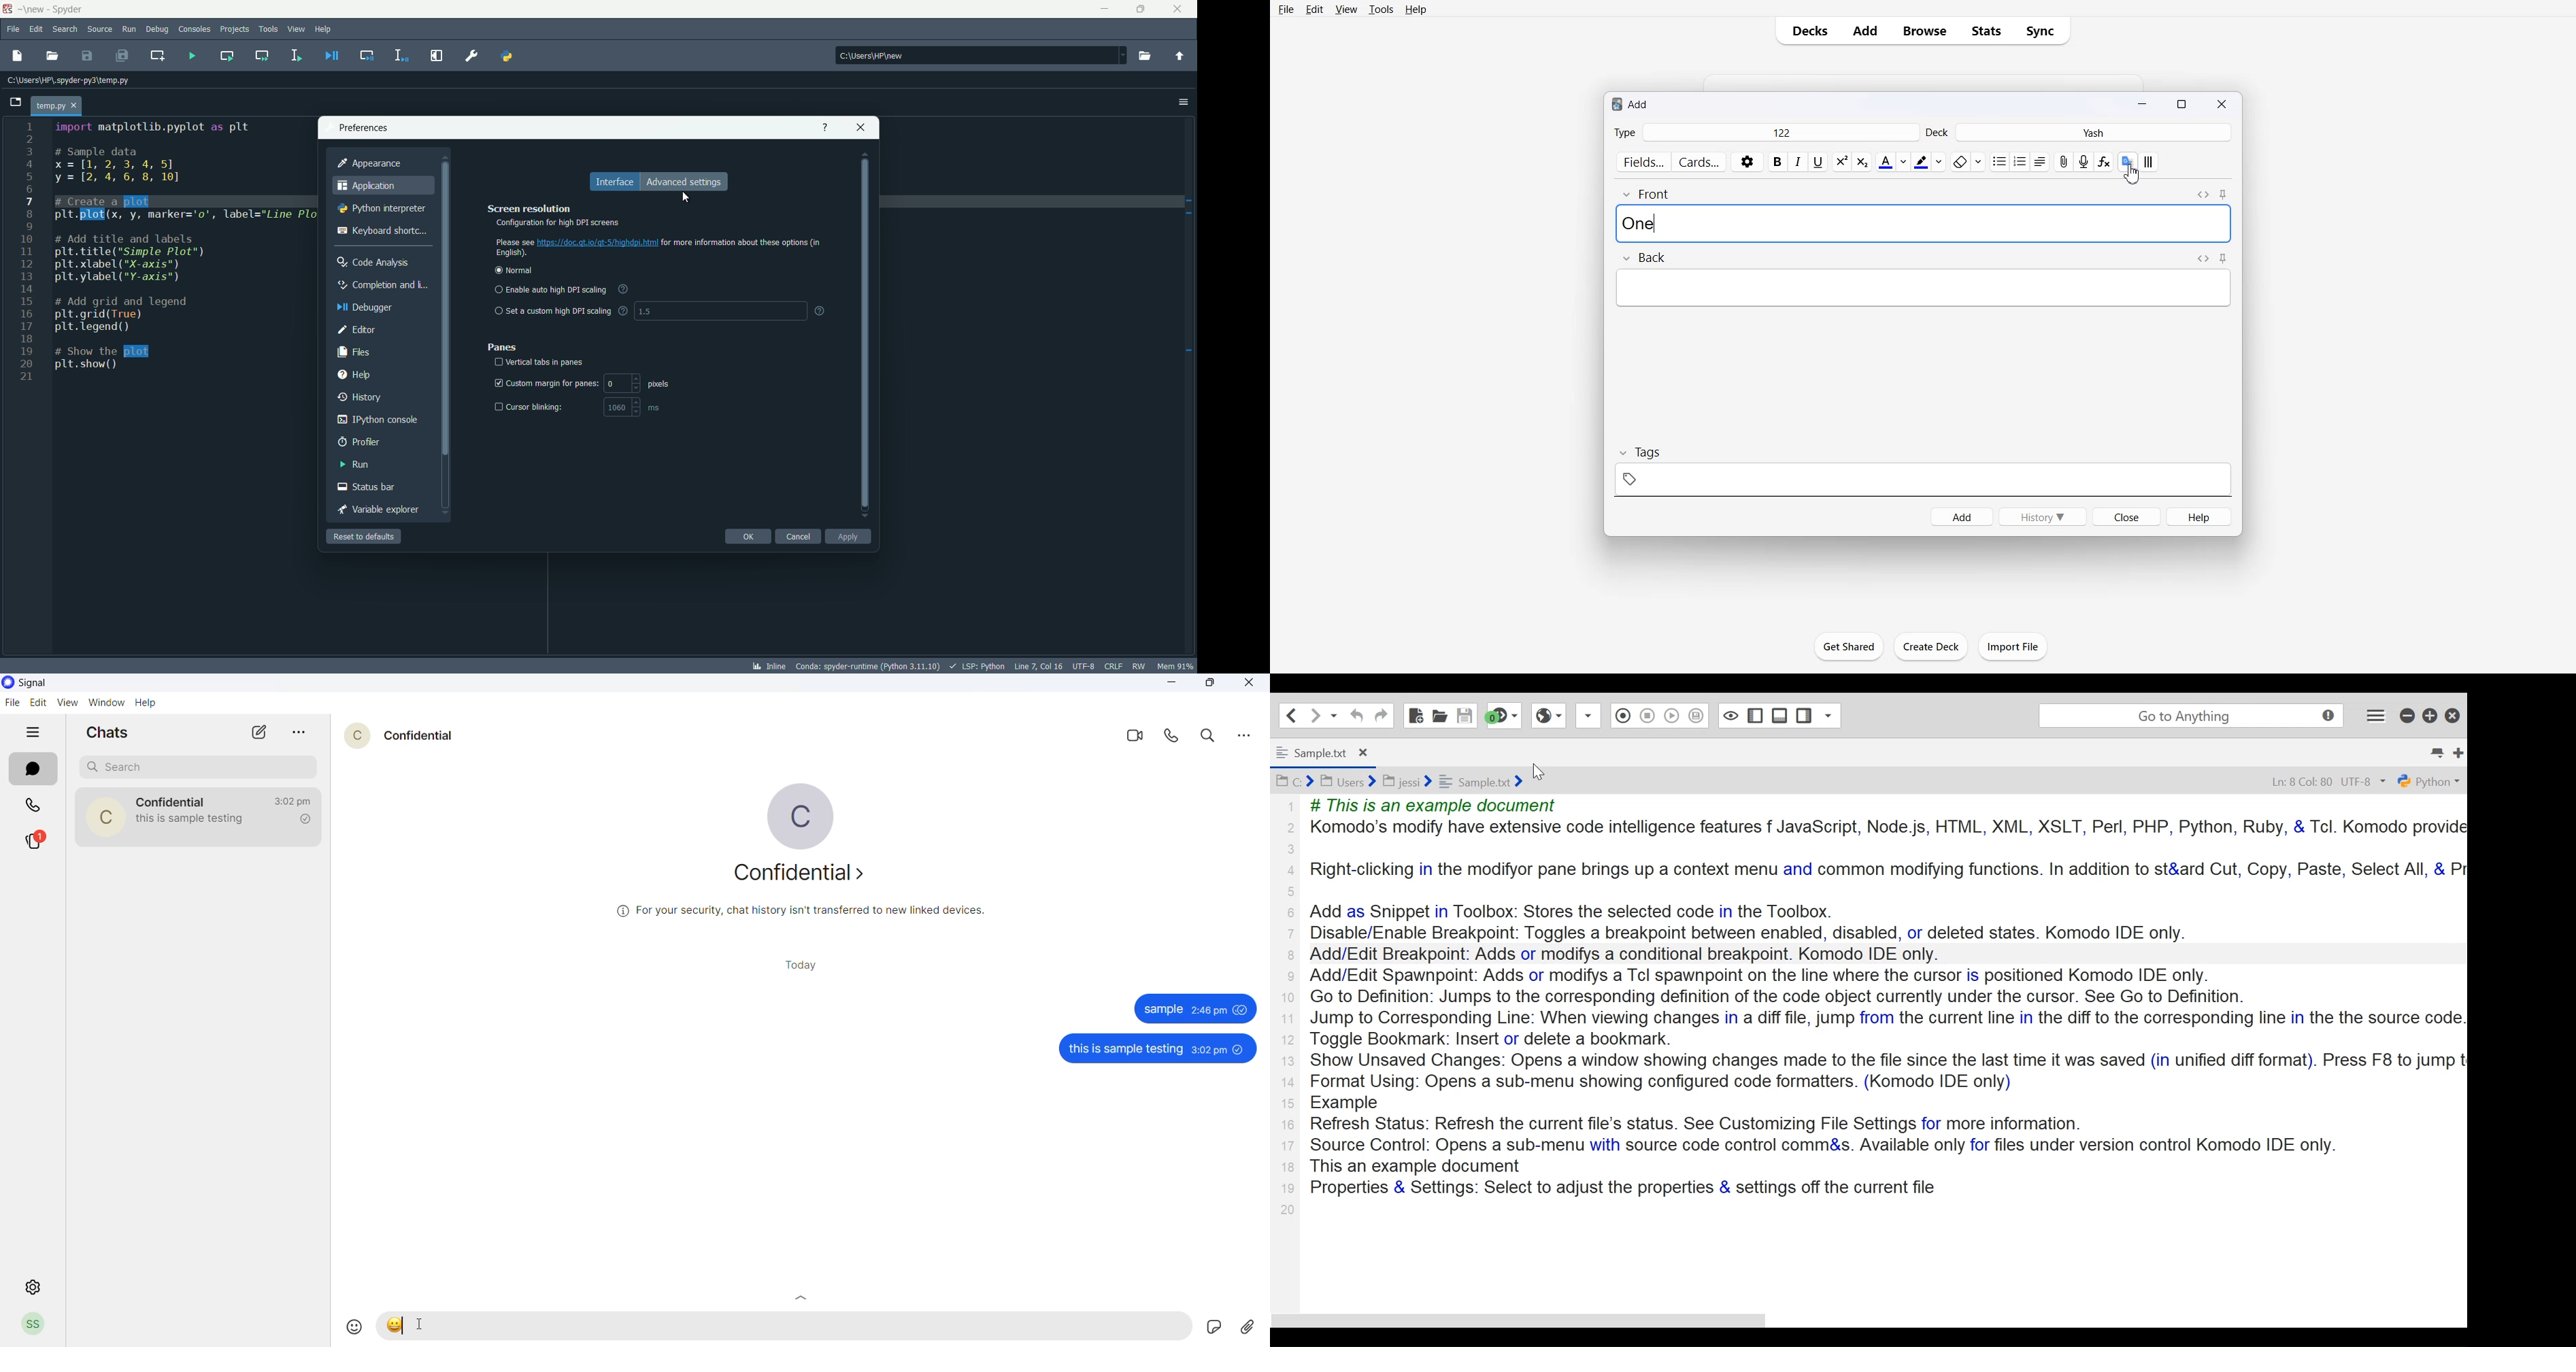 The height and width of the screenshot is (1372, 2576). Describe the element at coordinates (821, 311) in the screenshot. I see `more info` at that location.